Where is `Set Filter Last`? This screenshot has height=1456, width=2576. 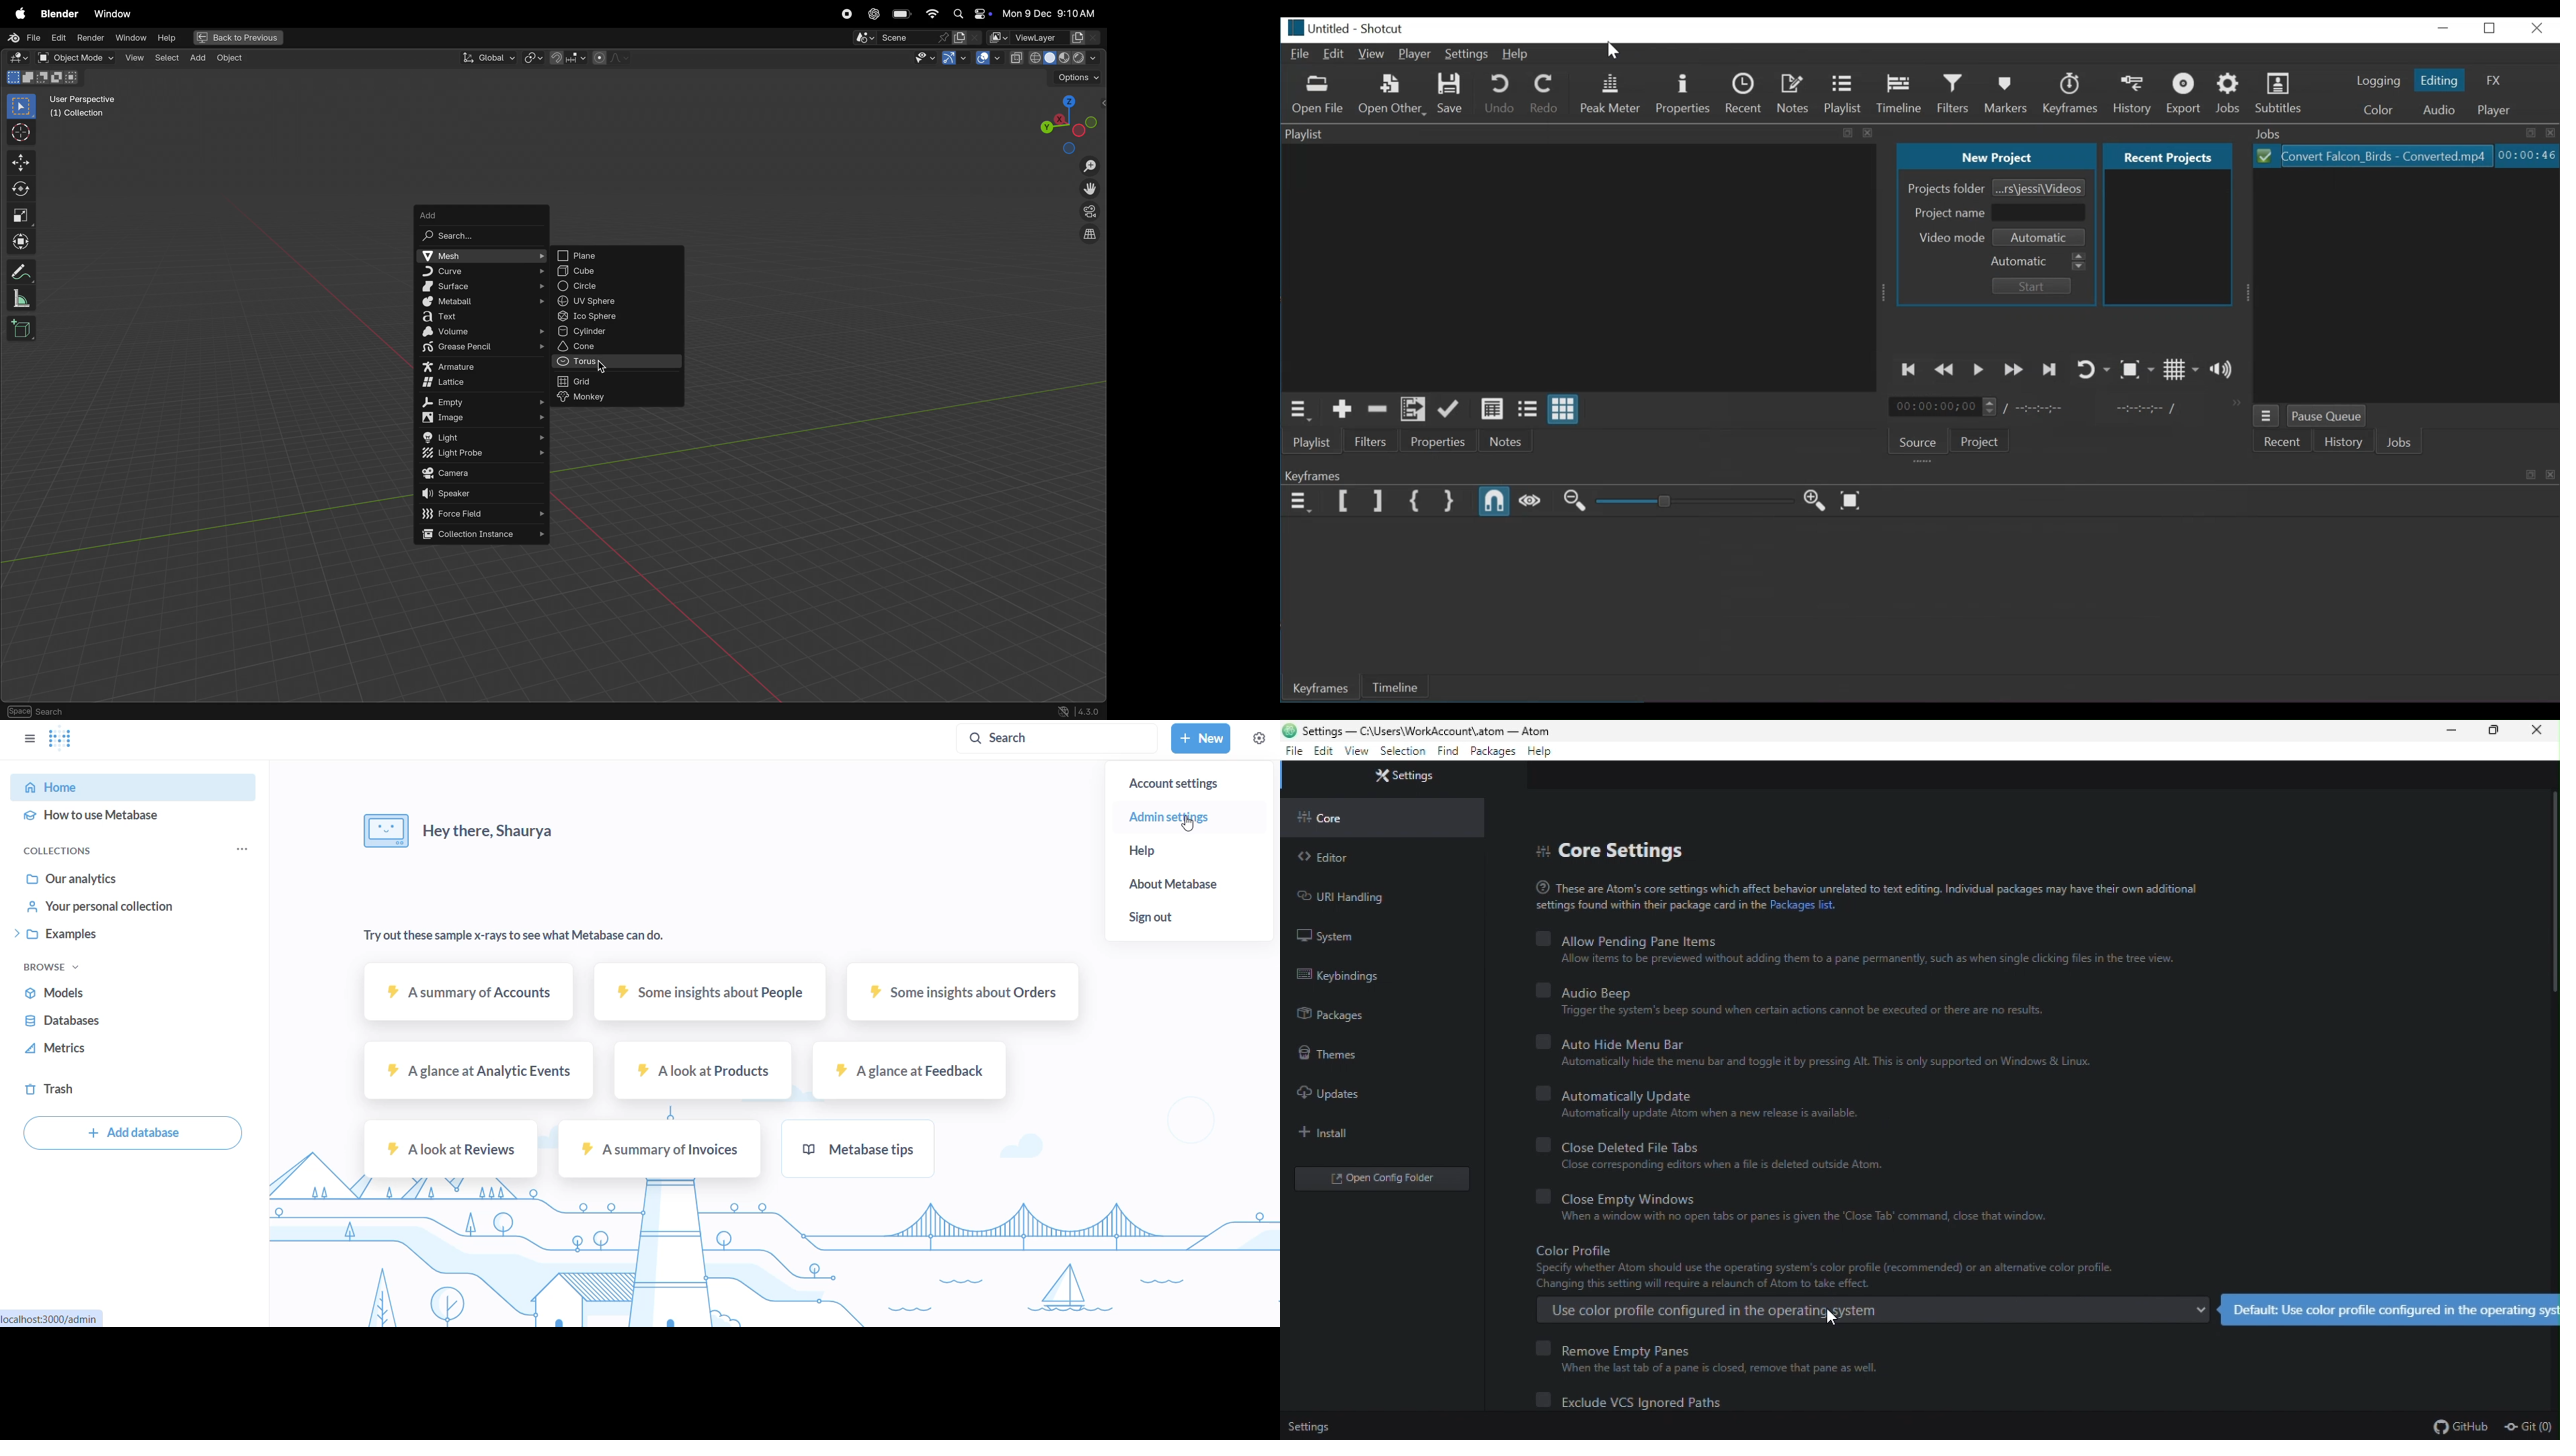 Set Filter Last is located at coordinates (1377, 502).